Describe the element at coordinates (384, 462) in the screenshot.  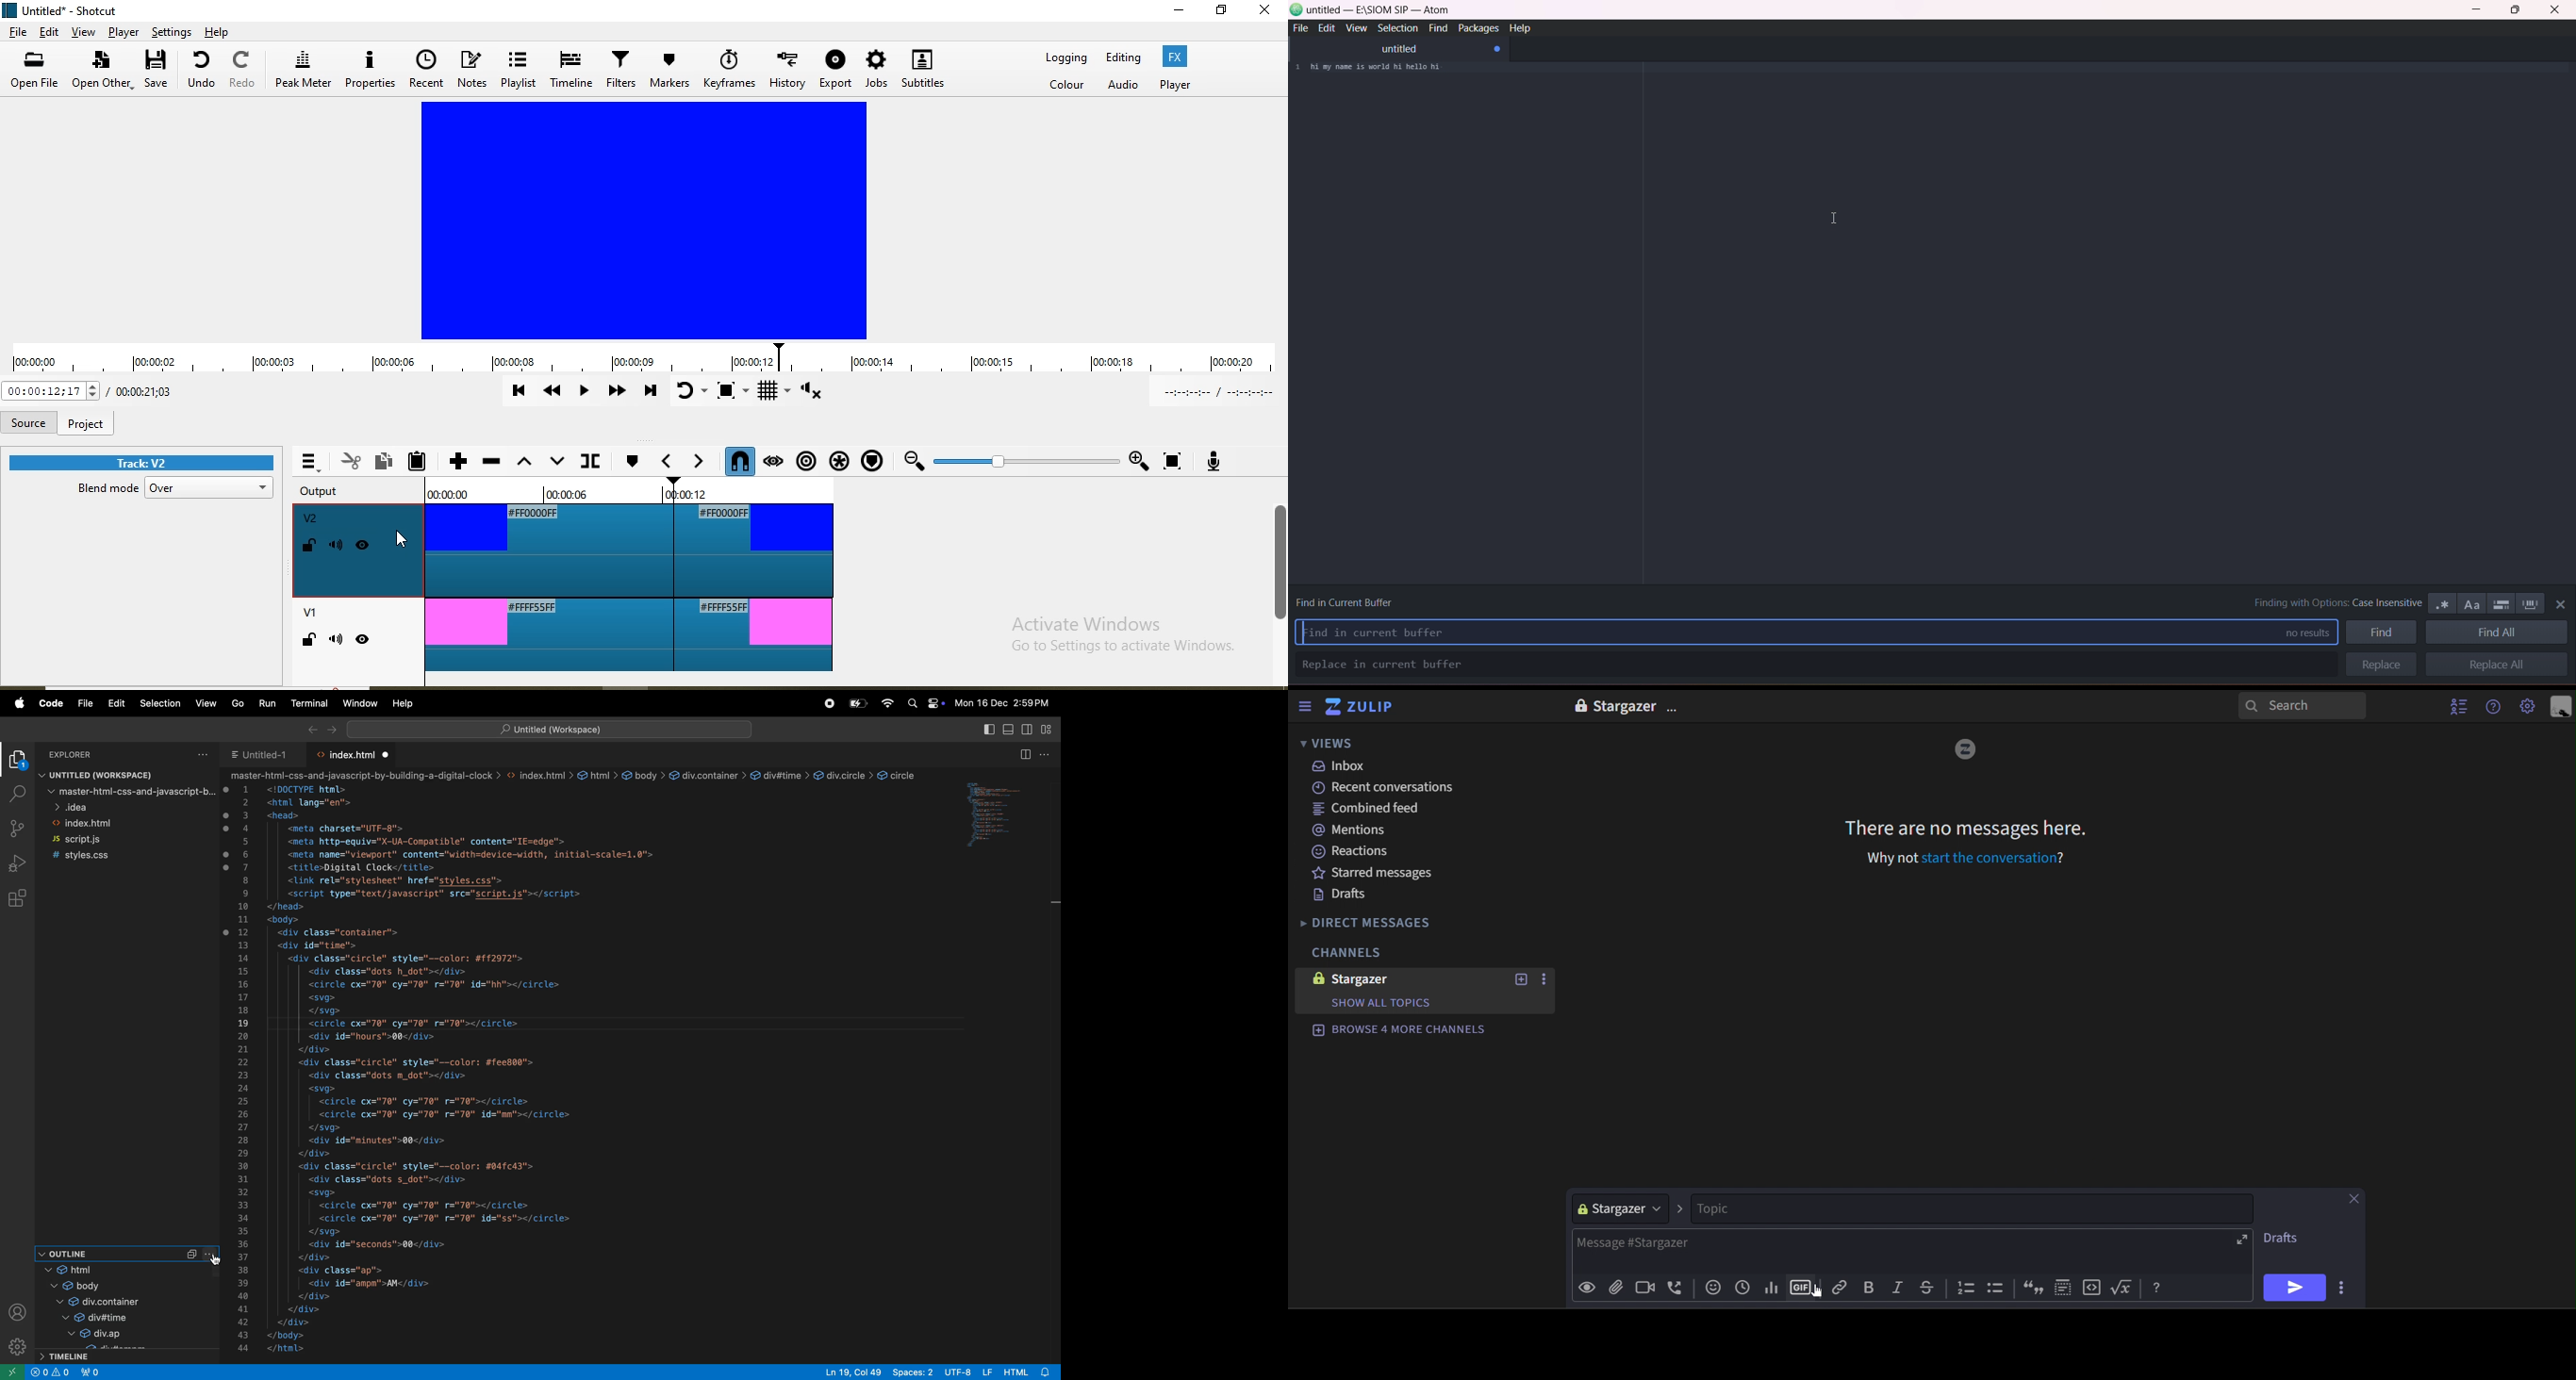
I see `Copy` at that location.